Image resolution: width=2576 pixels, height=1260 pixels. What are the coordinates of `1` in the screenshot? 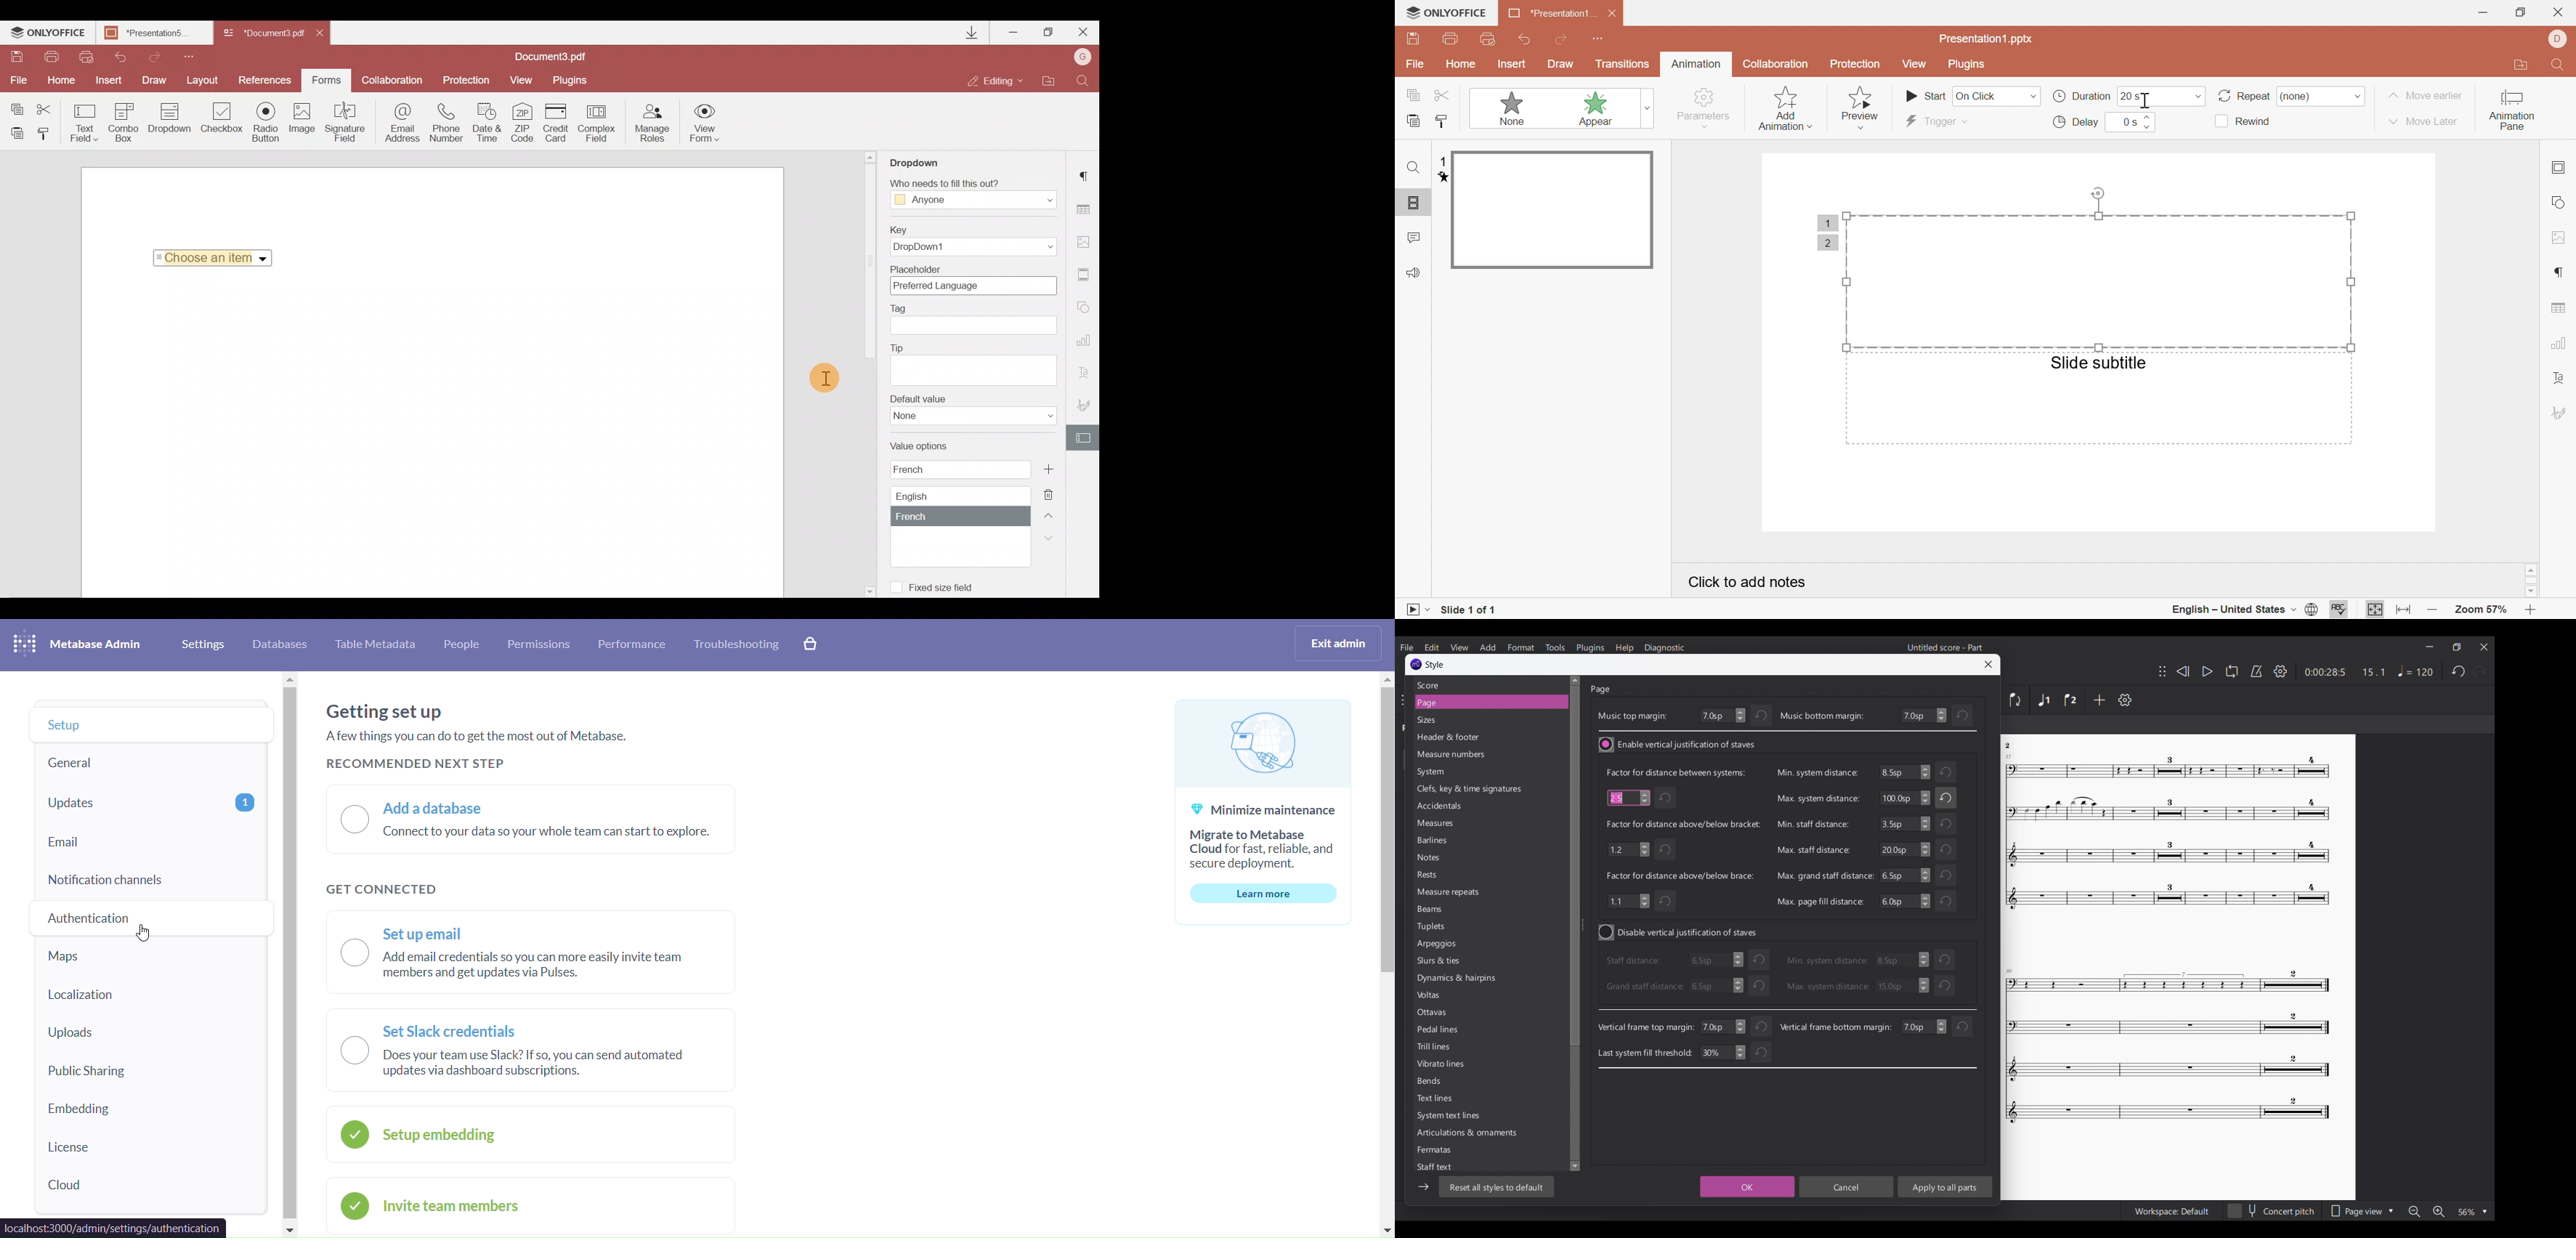 It's located at (1825, 222).